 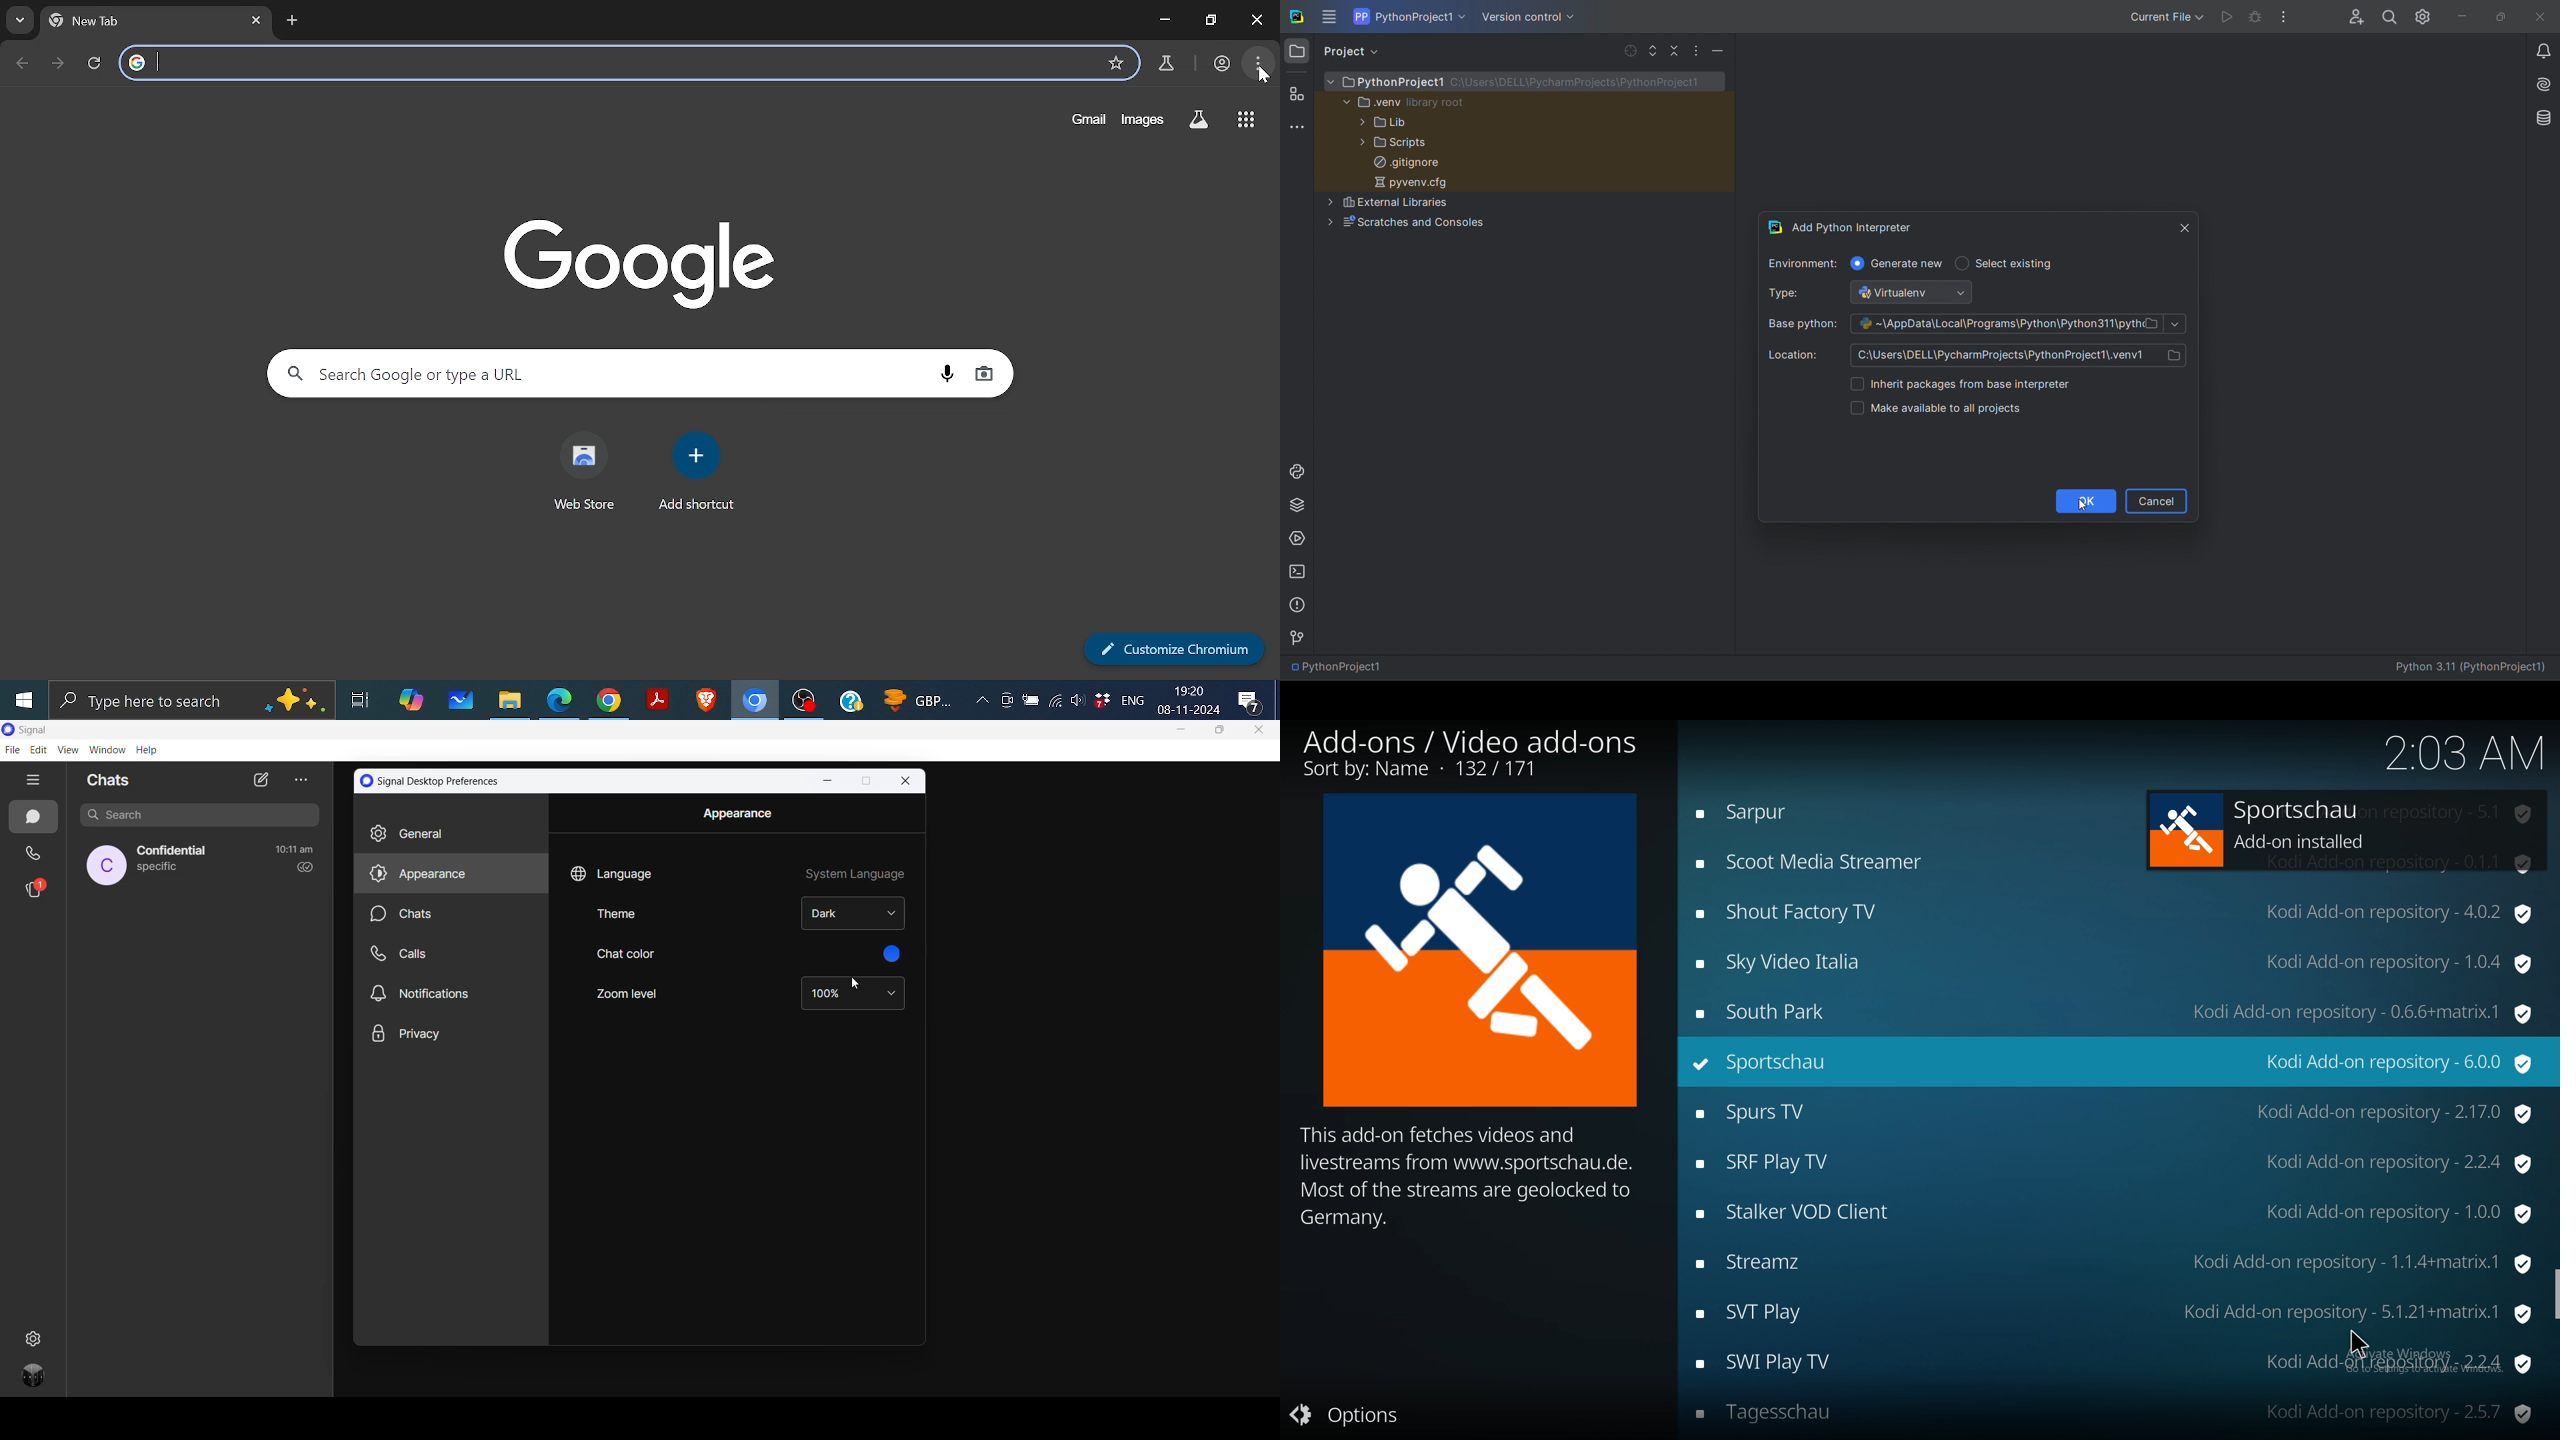 I want to click on theme, so click(x=633, y=919).